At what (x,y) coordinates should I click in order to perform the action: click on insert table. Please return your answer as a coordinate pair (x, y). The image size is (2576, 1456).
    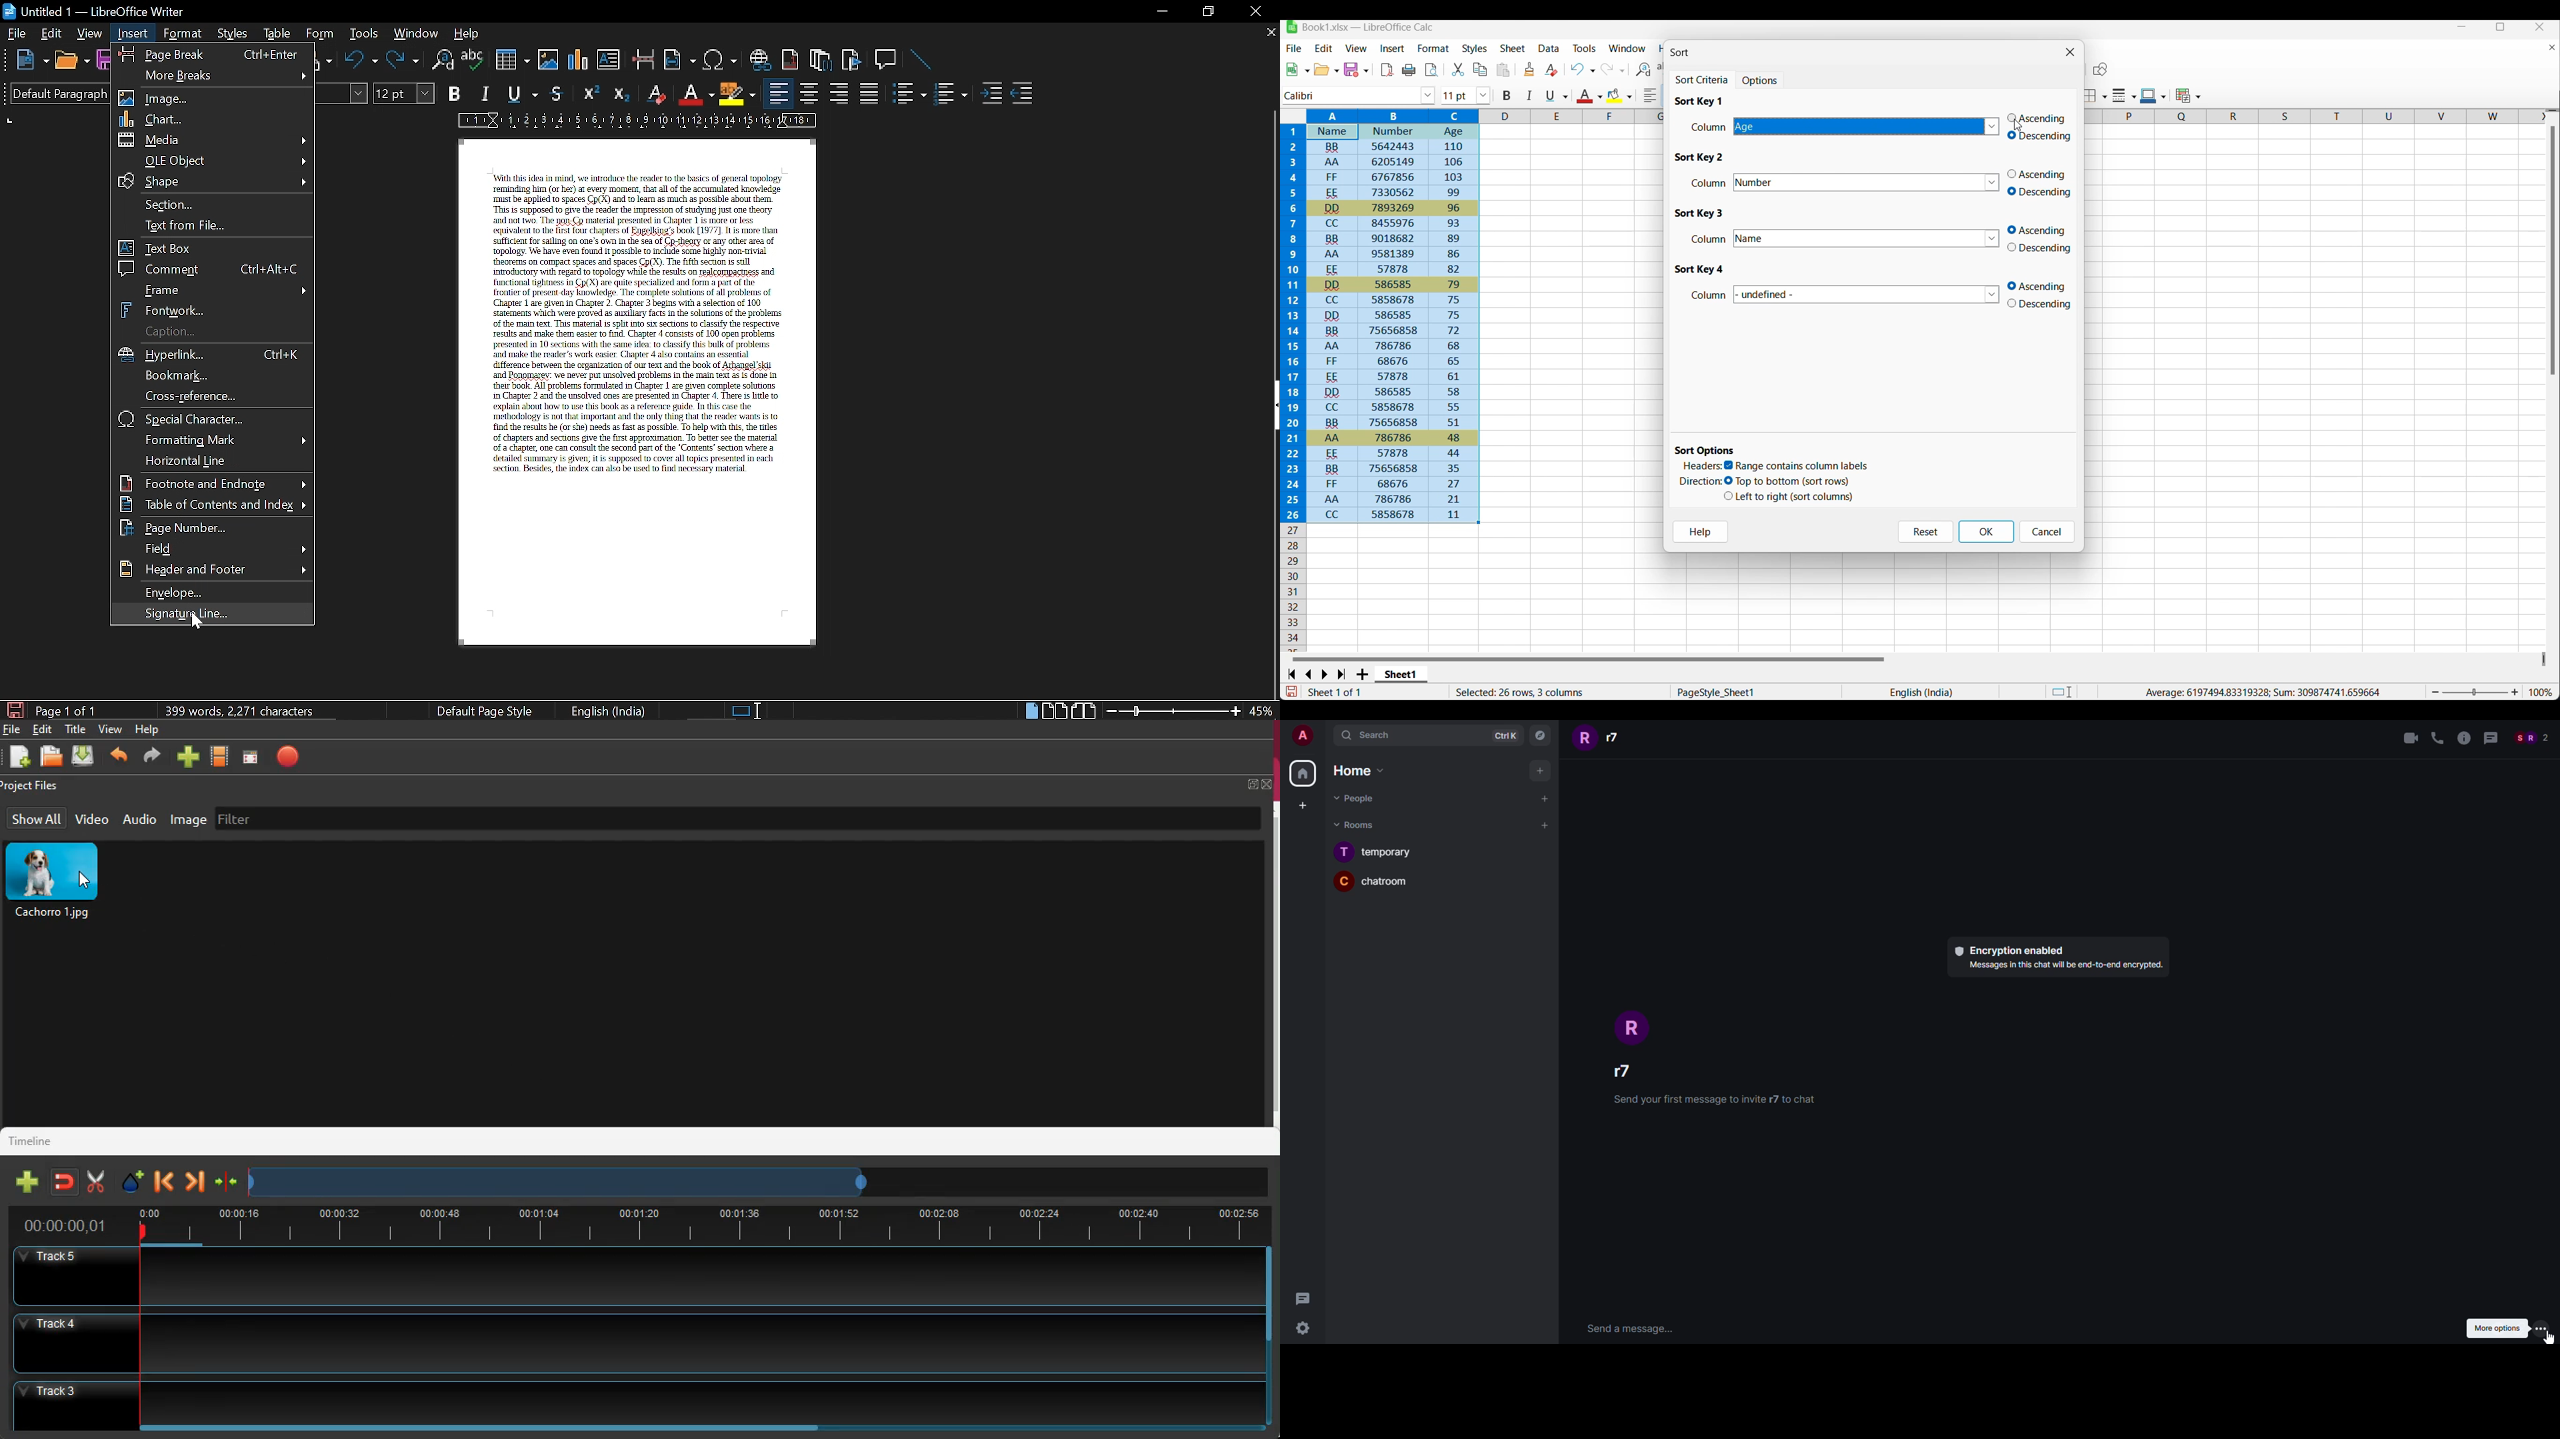
    Looking at the image, I should click on (511, 60).